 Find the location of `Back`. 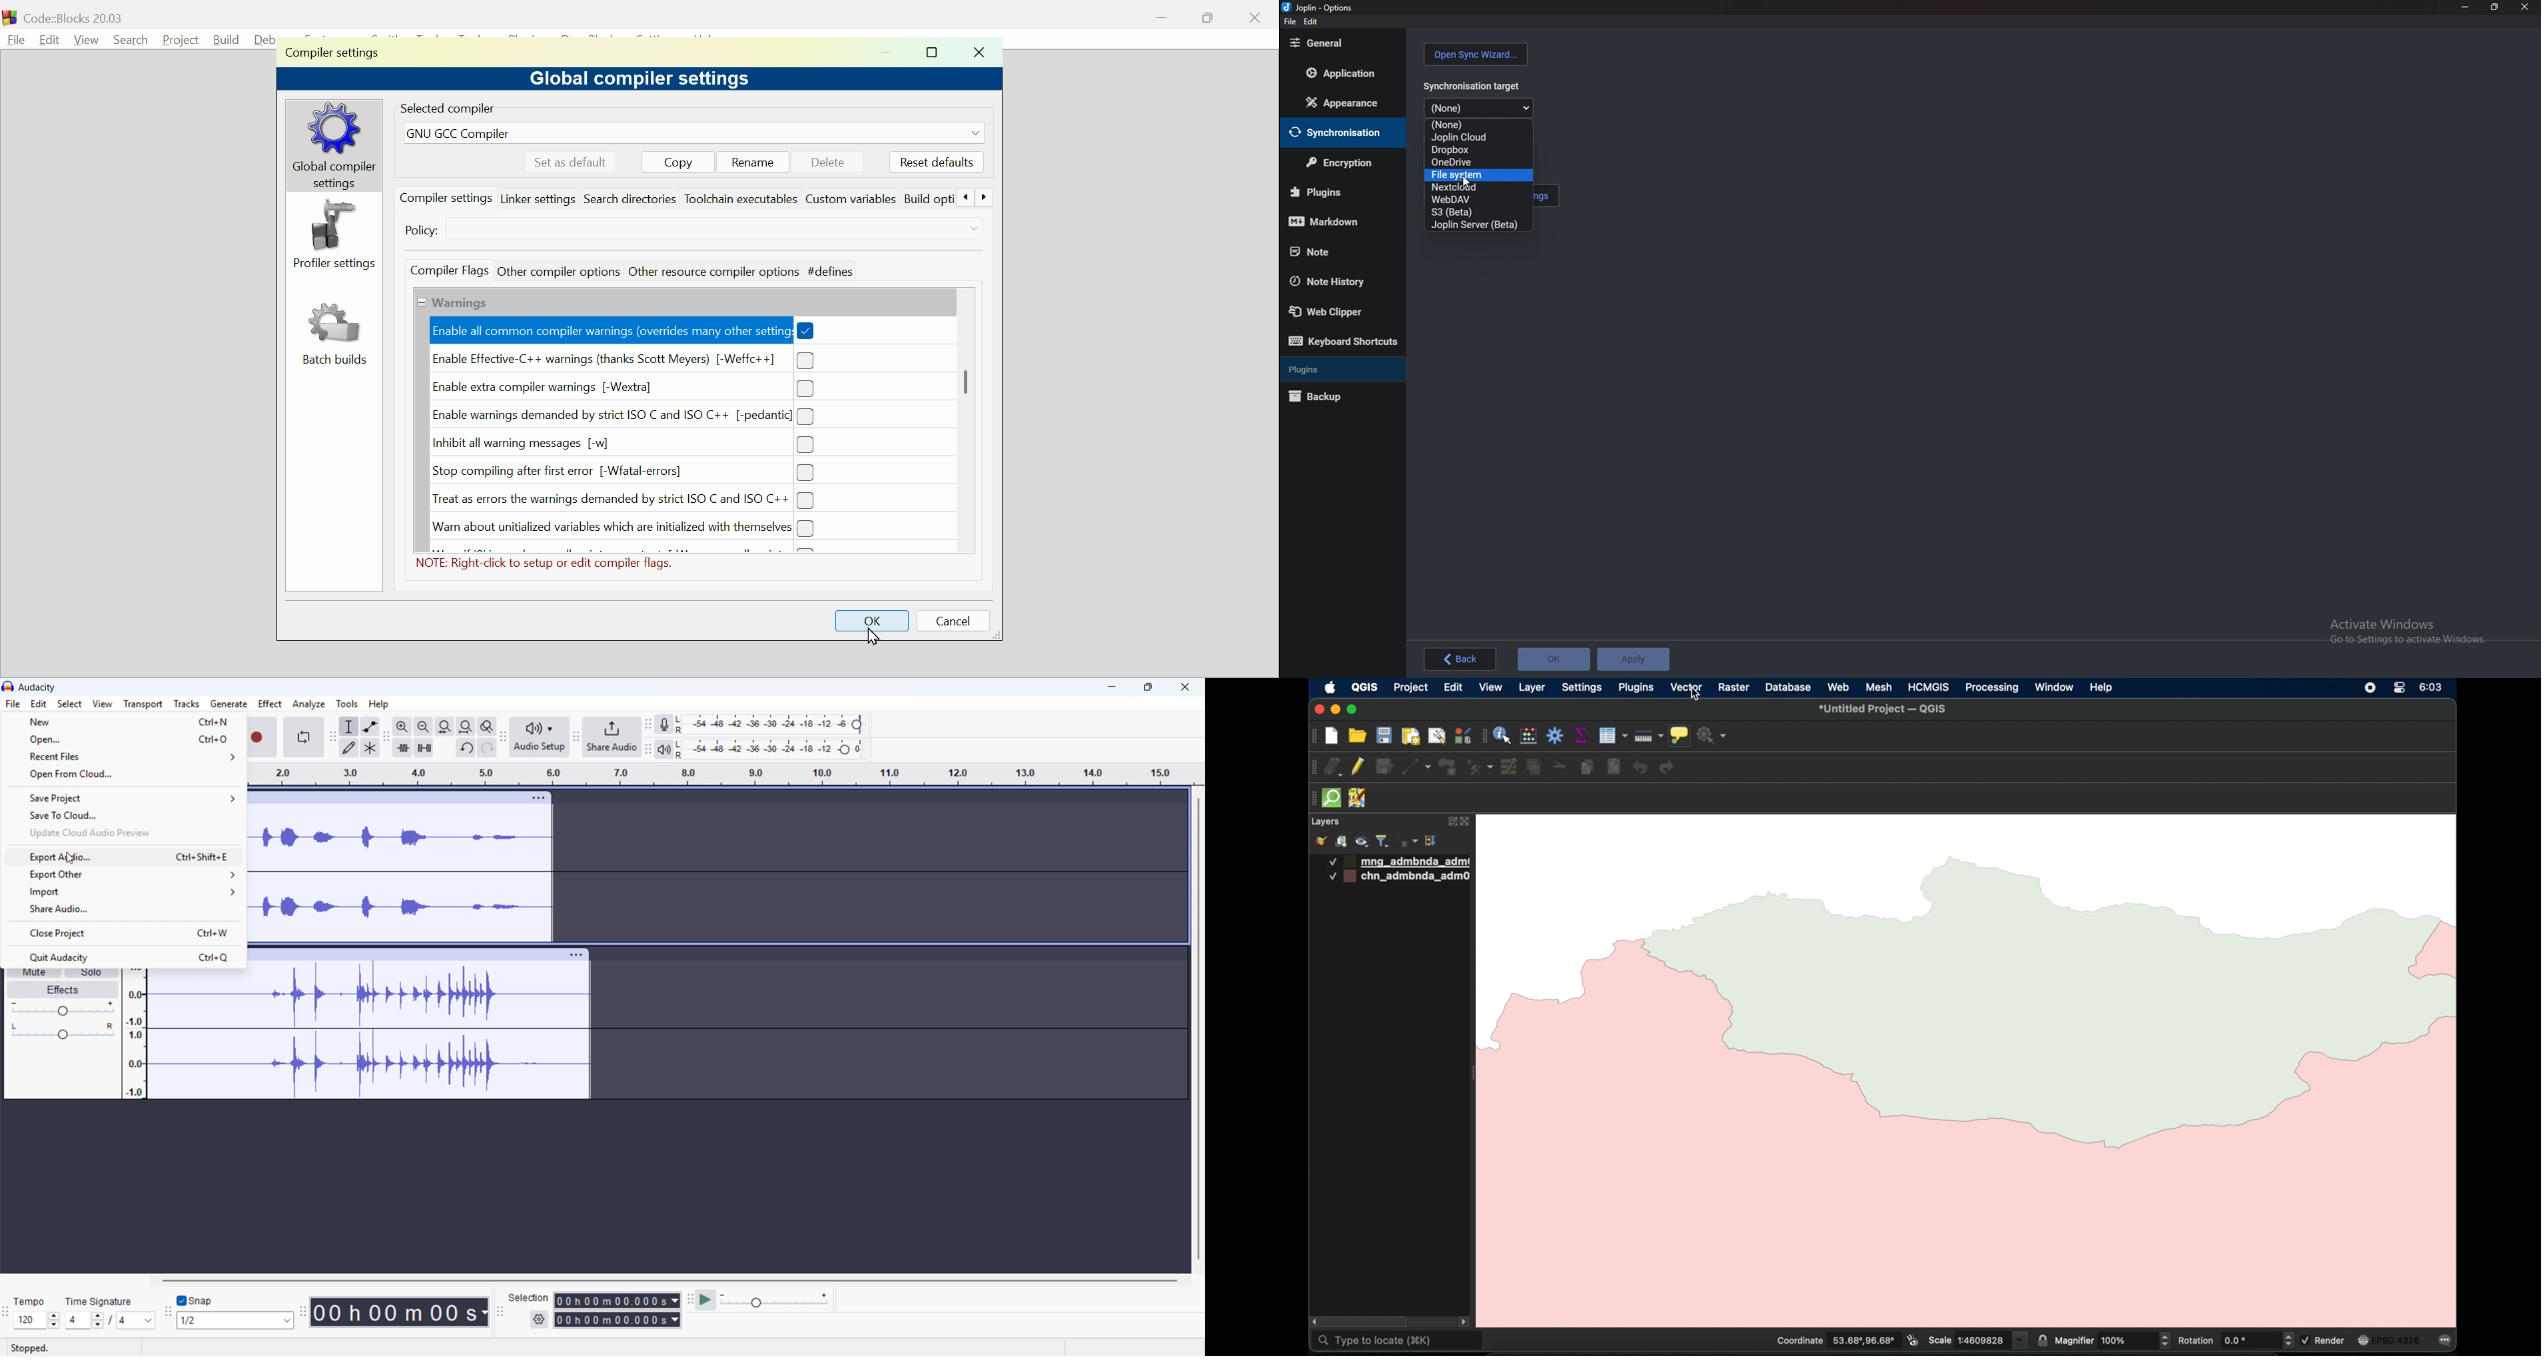

Back is located at coordinates (965, 199).